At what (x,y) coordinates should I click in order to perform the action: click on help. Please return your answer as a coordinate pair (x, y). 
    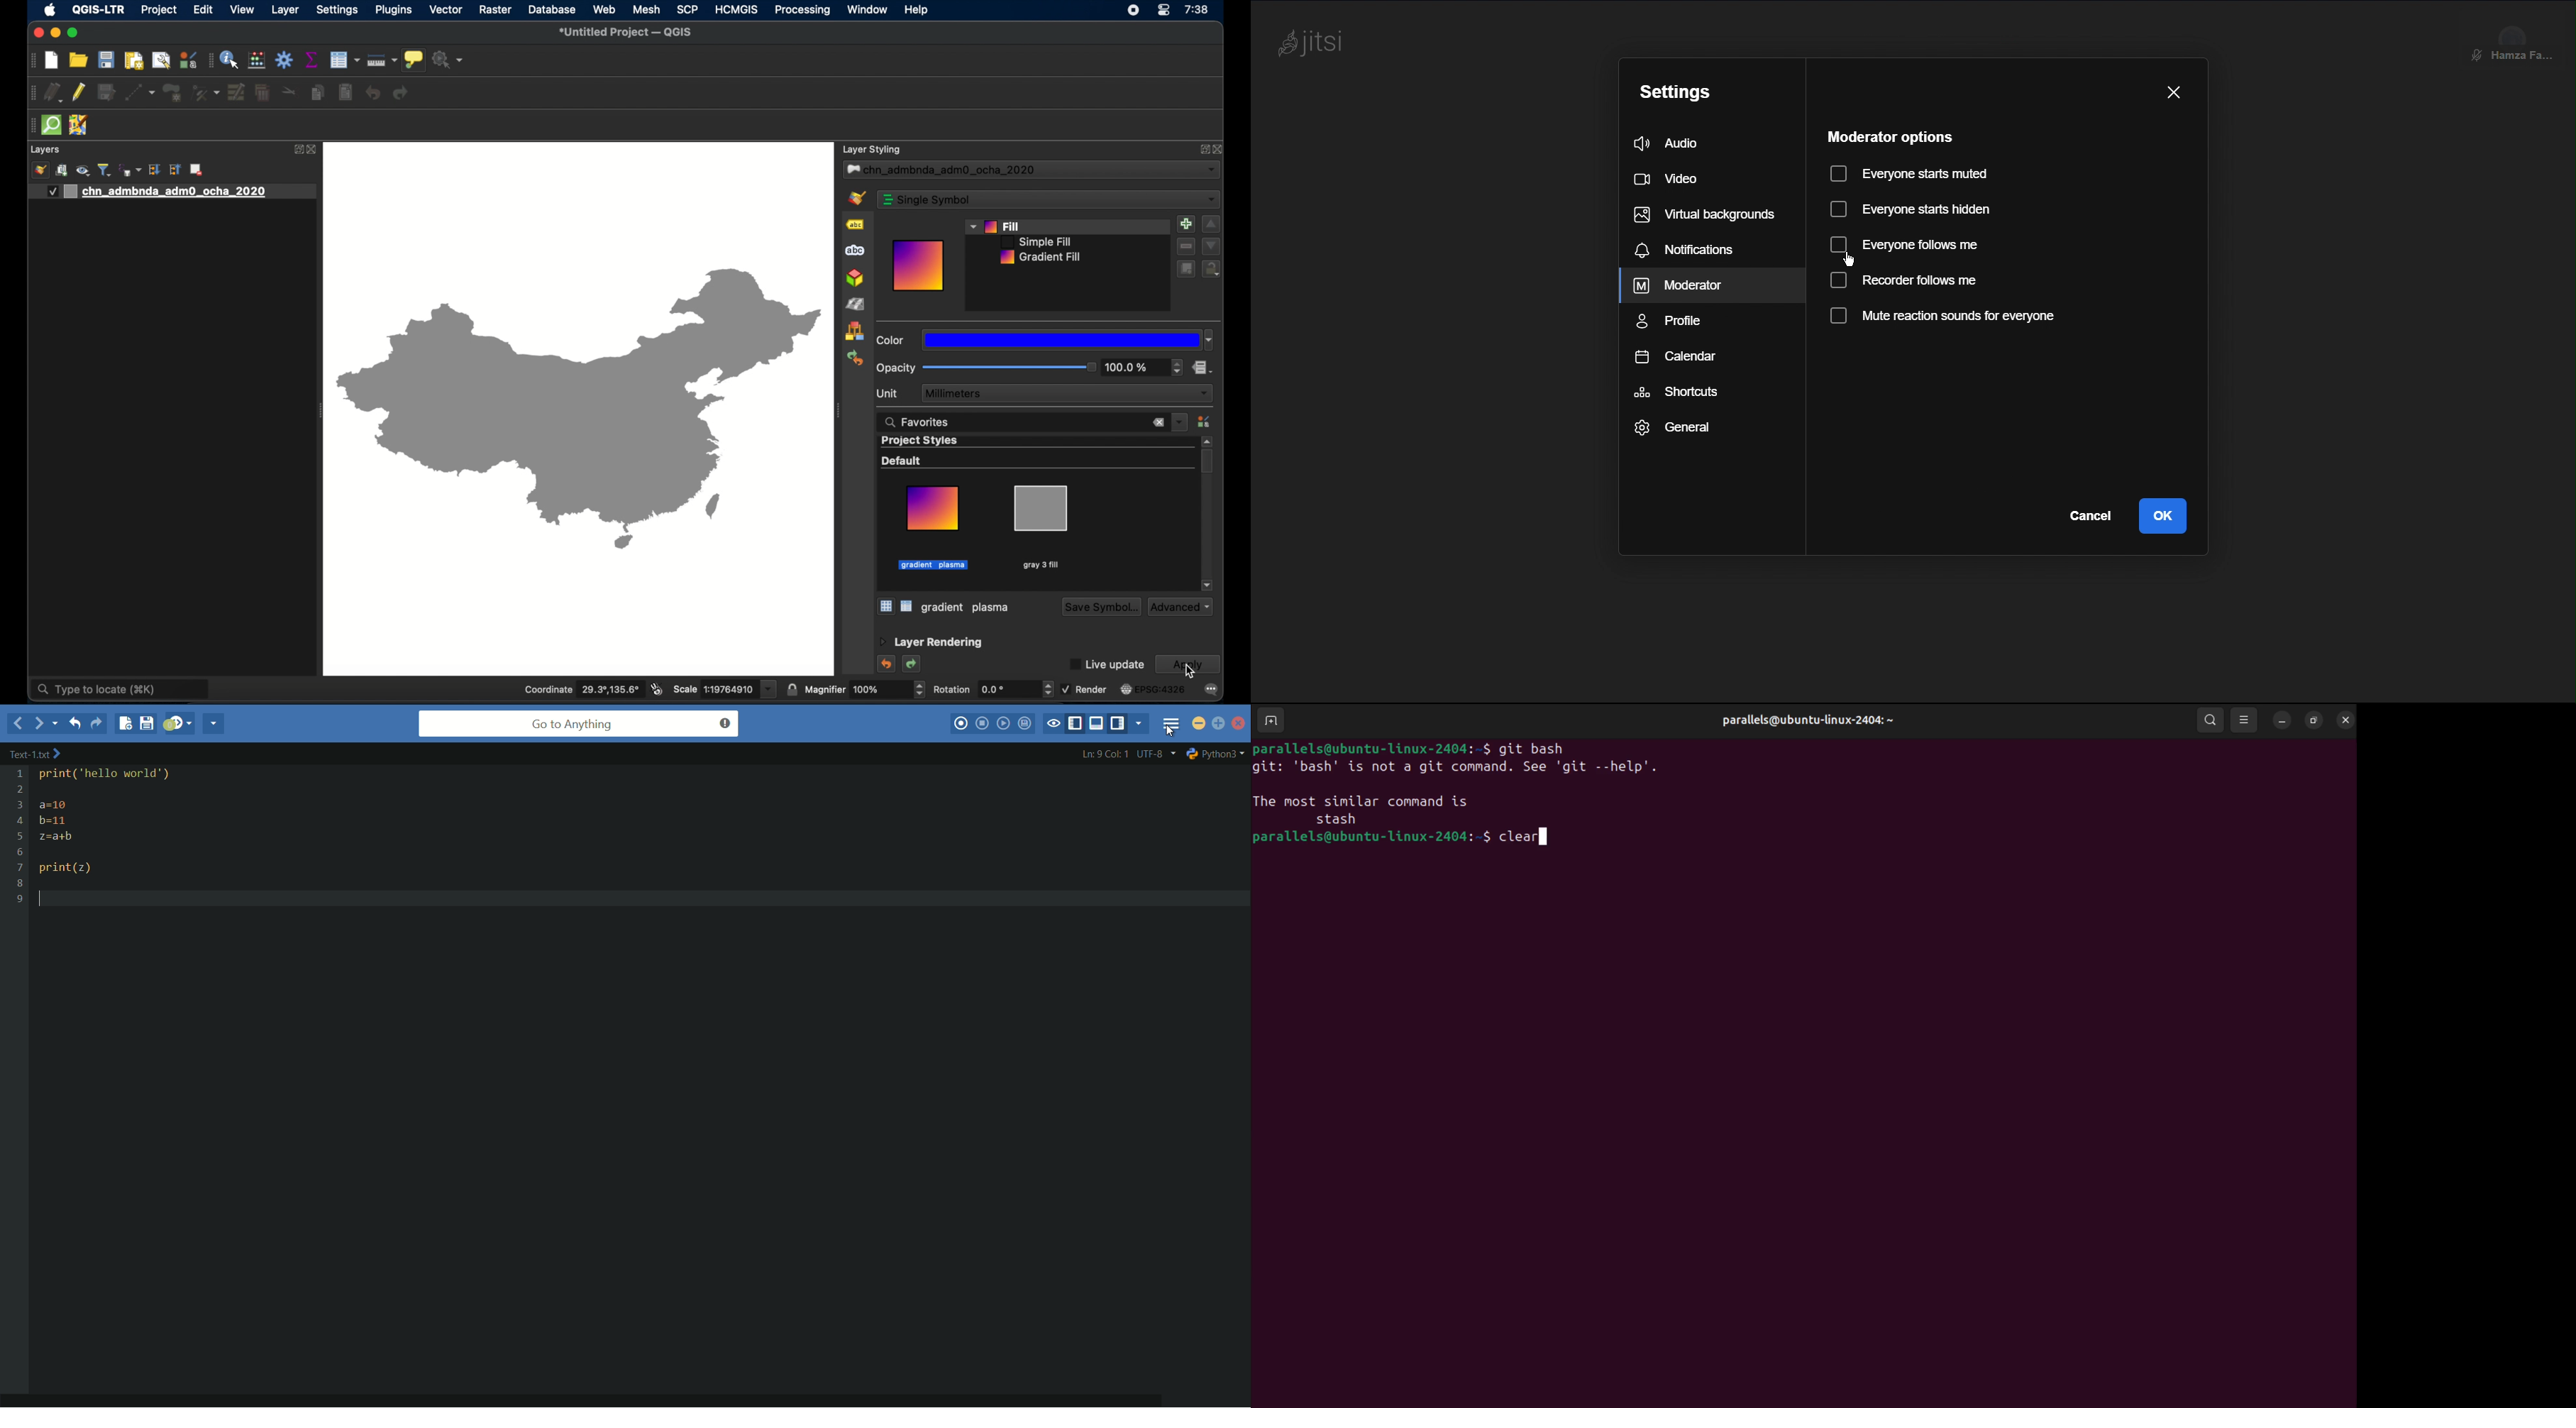
    Looking at the image, I should click on (916, 10).